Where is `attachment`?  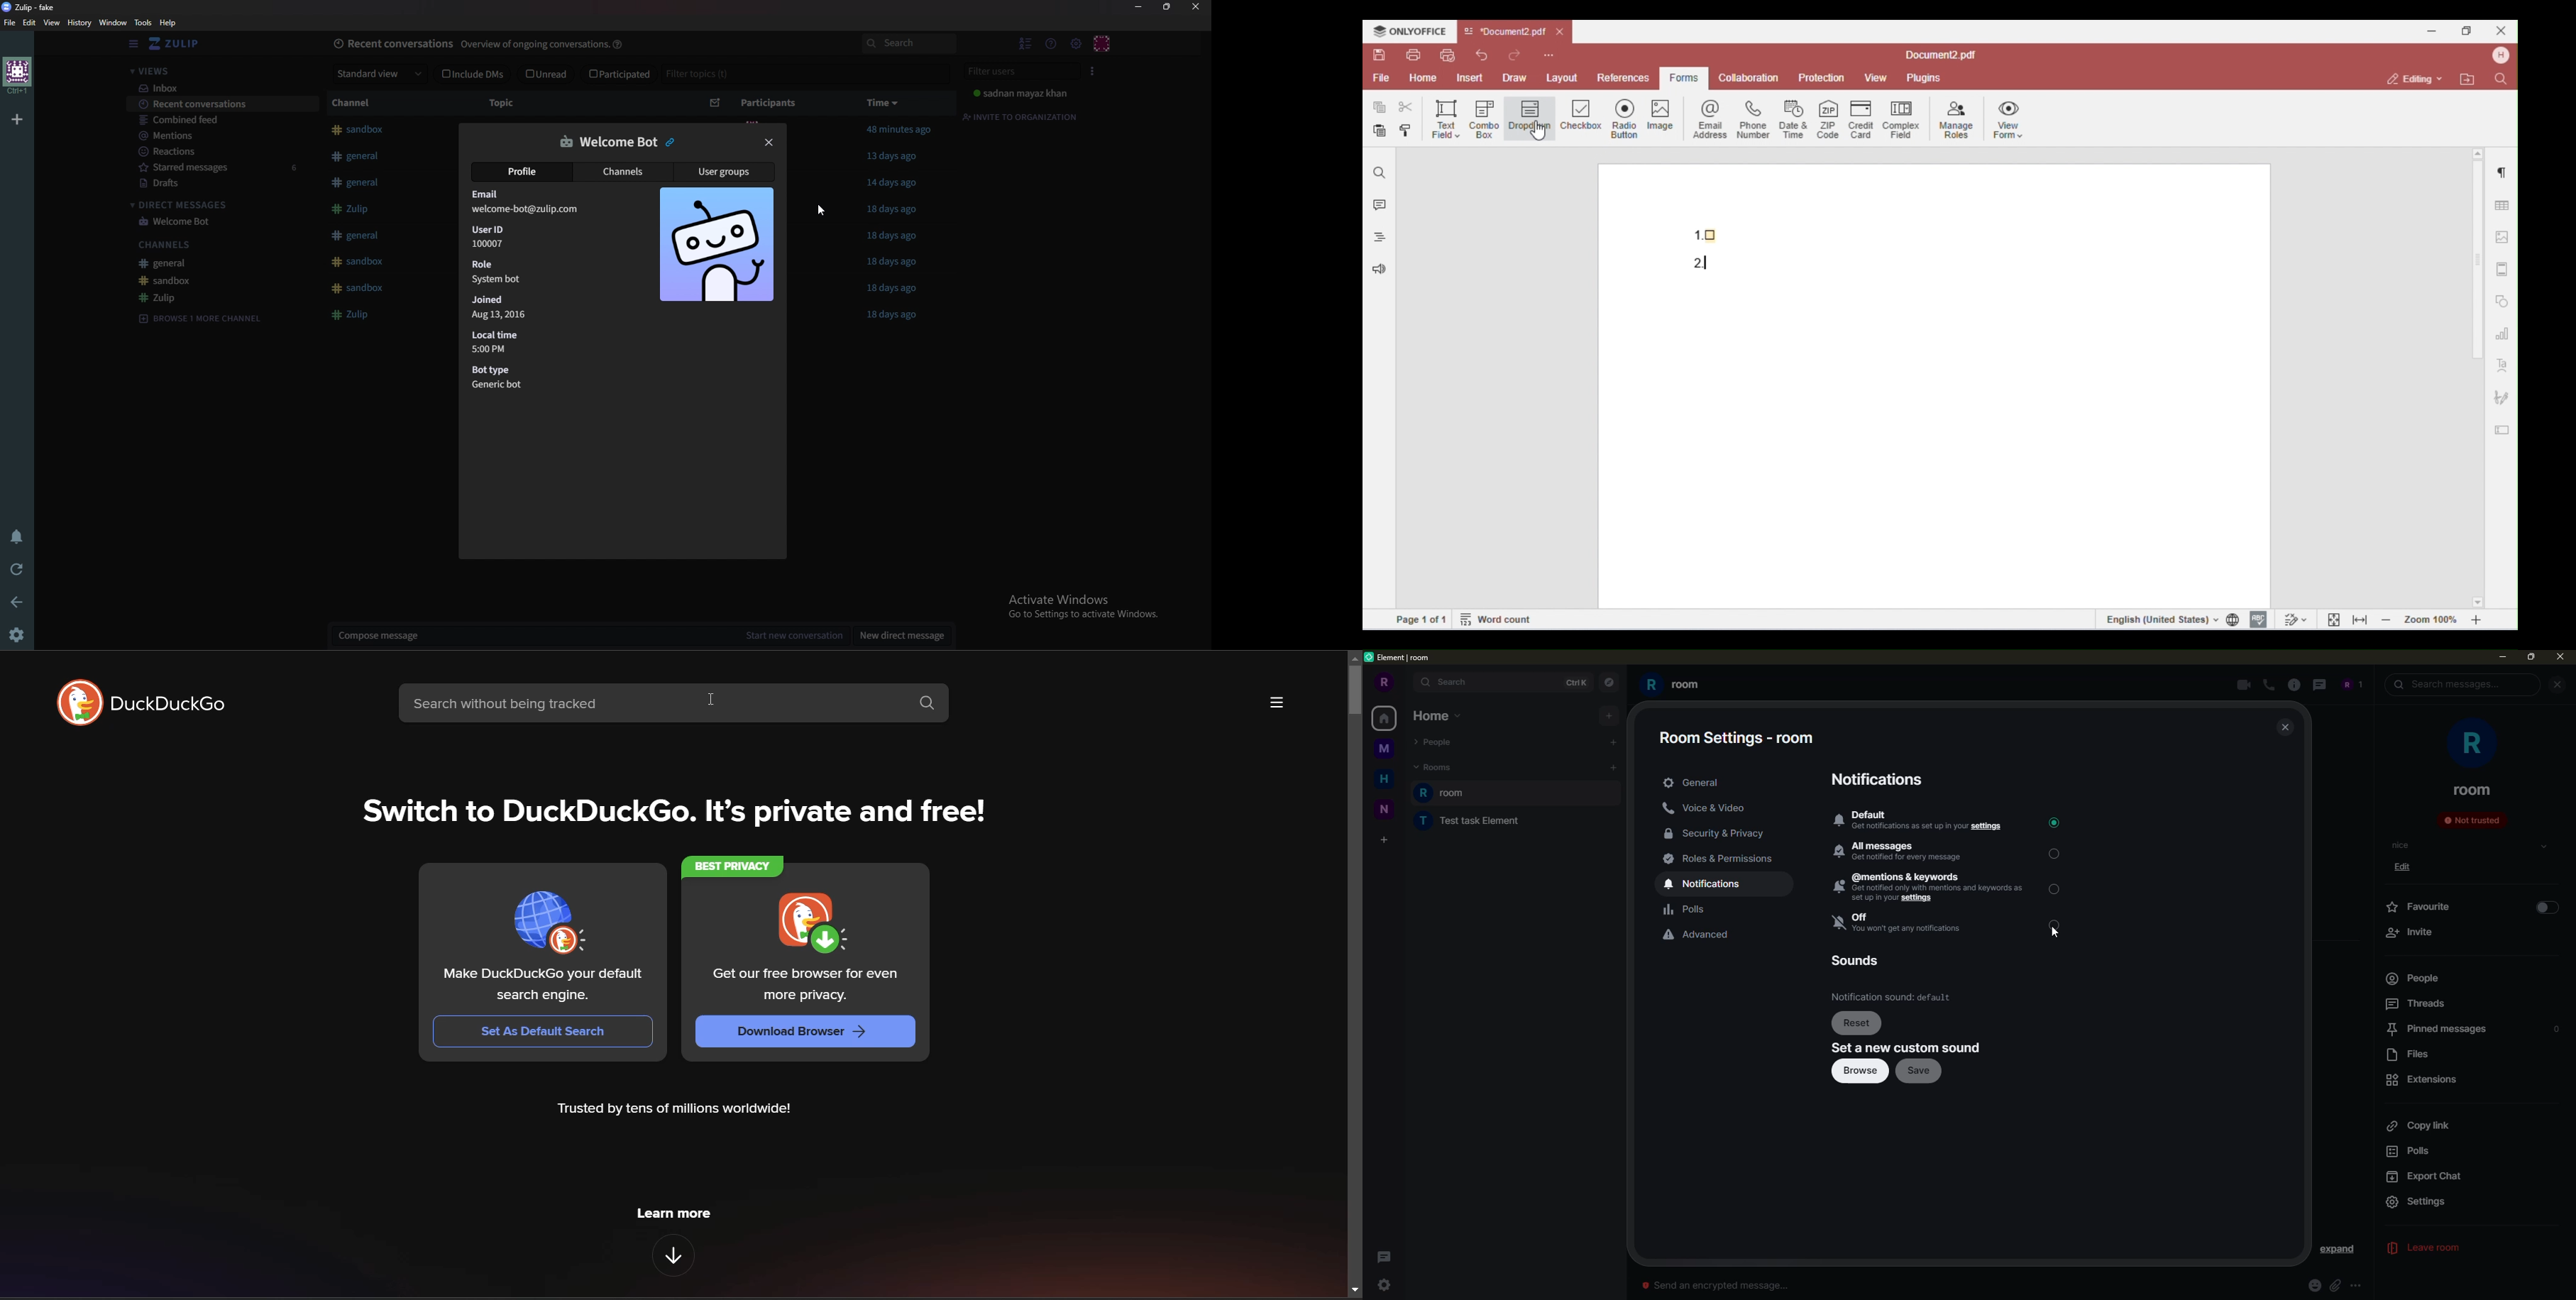
attachment is located at coordinates (2337, 1285).